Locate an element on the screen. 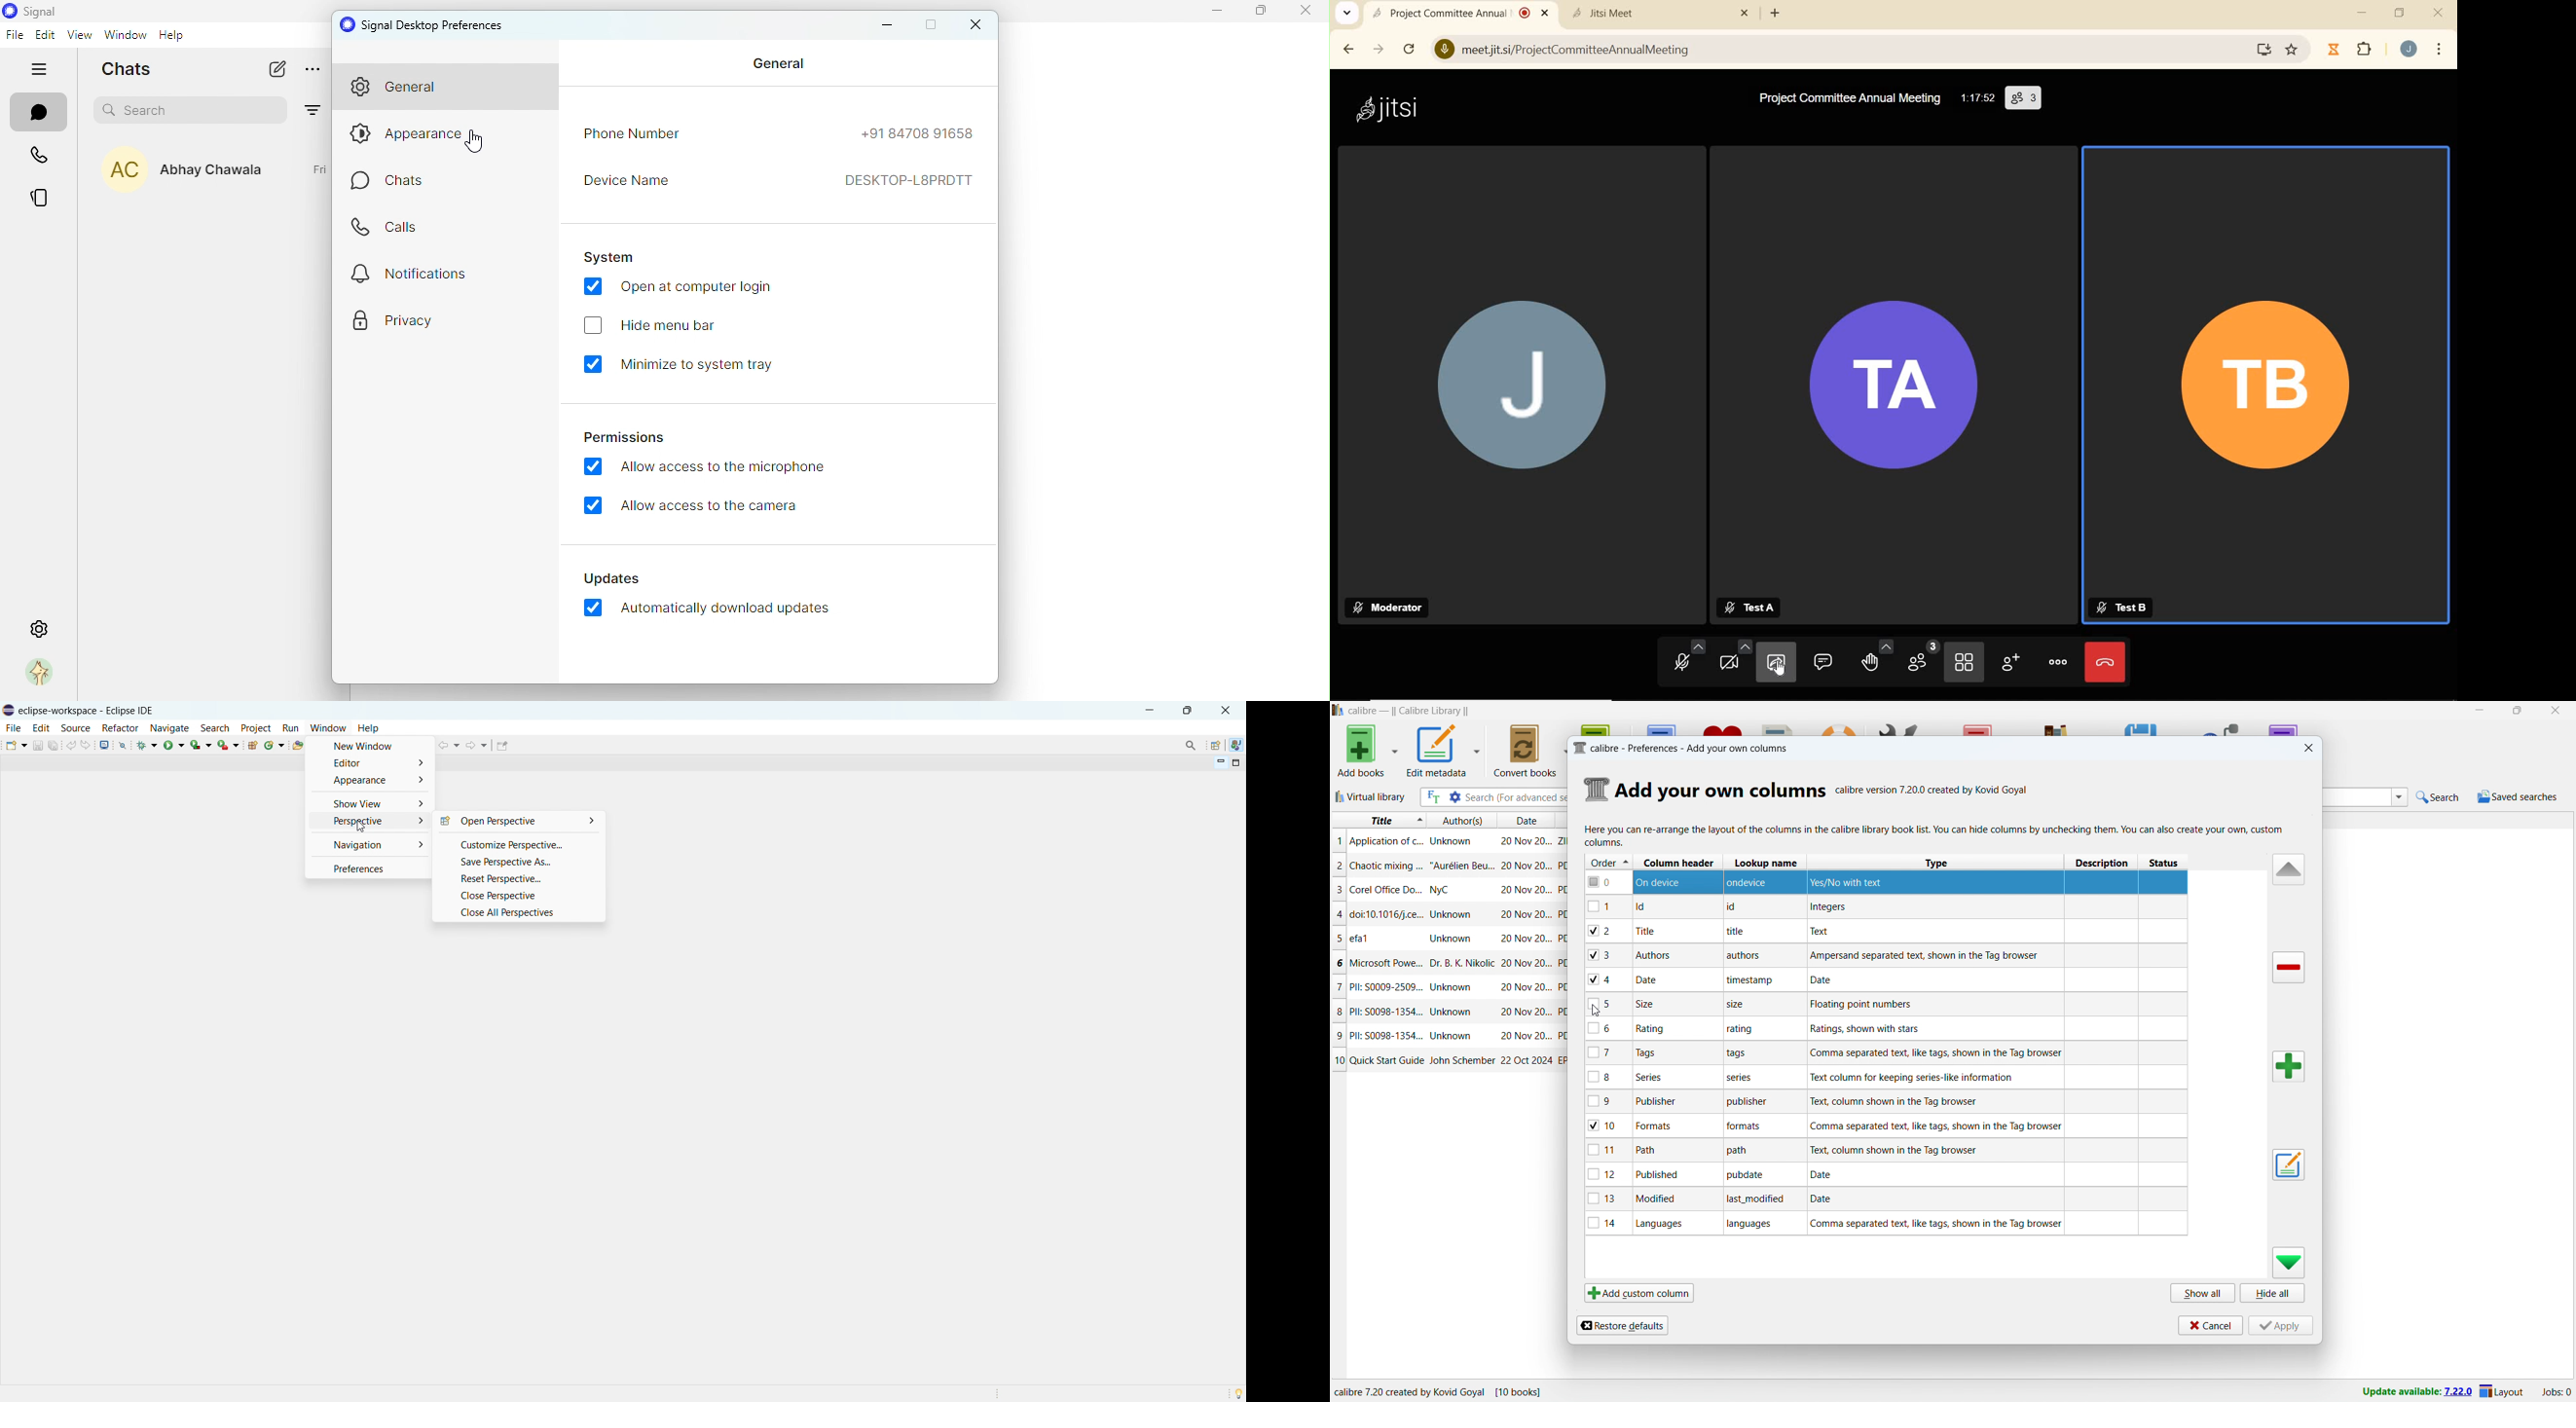  11 is located at coordinates (1608, 1150).